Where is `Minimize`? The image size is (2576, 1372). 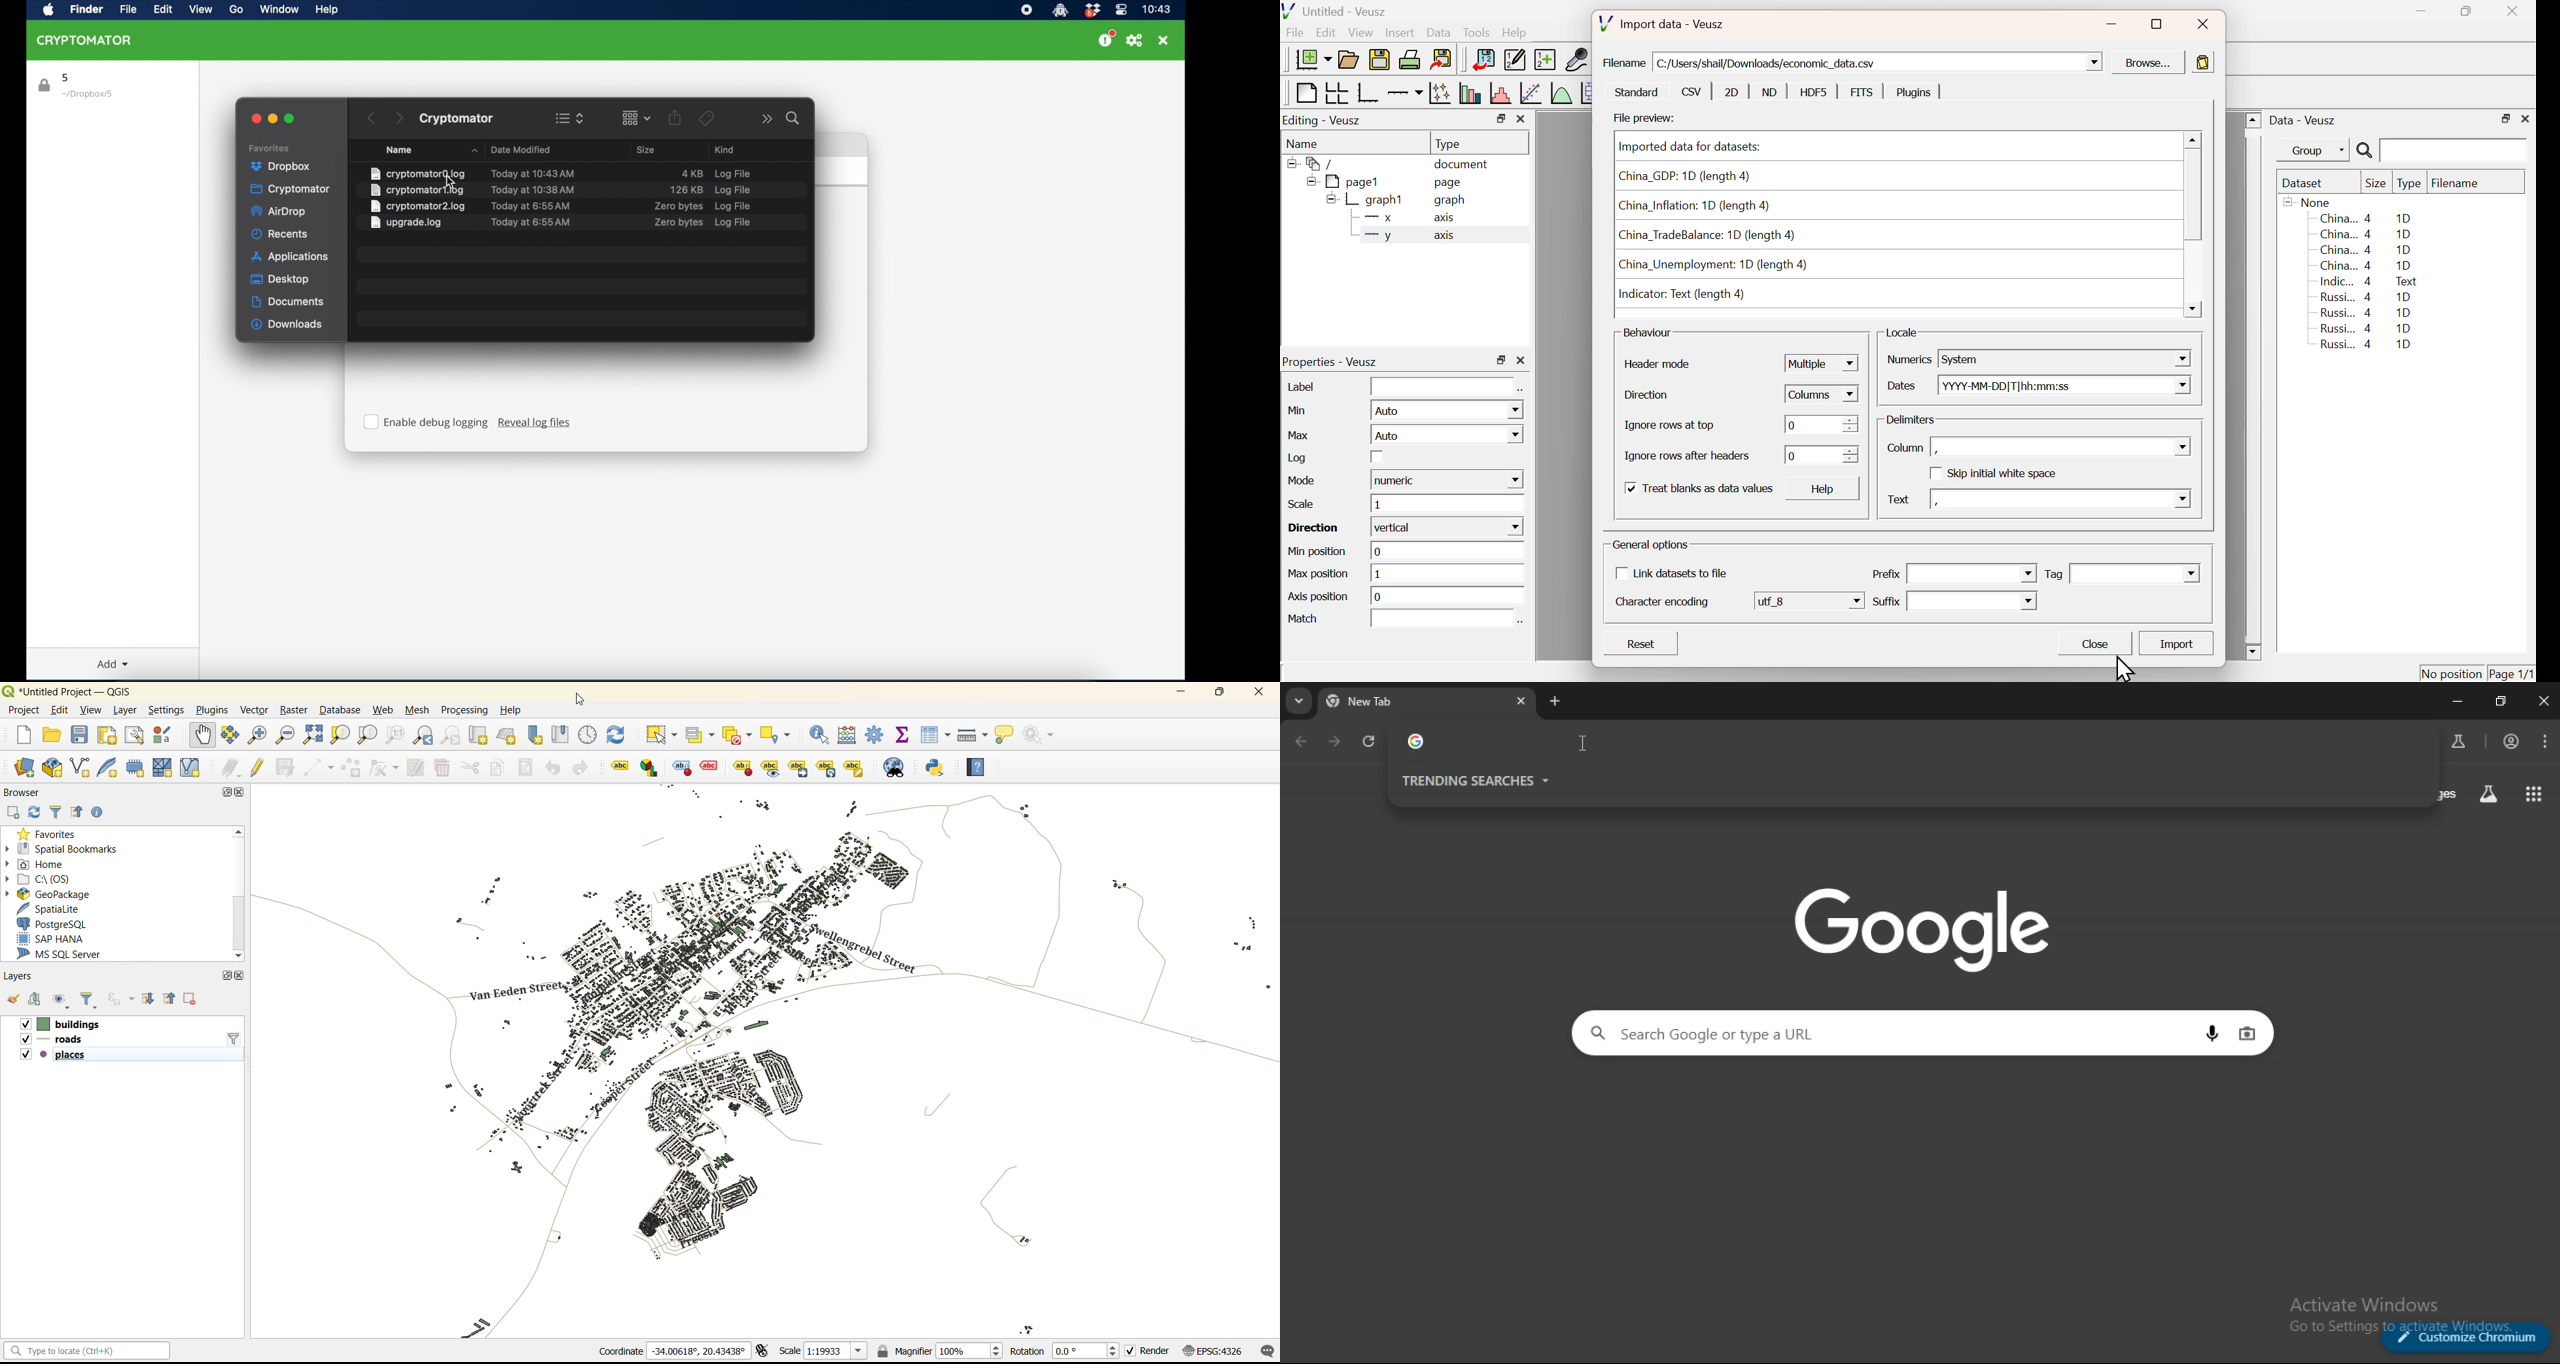
Minimize is located at coordinates (2421, 12).